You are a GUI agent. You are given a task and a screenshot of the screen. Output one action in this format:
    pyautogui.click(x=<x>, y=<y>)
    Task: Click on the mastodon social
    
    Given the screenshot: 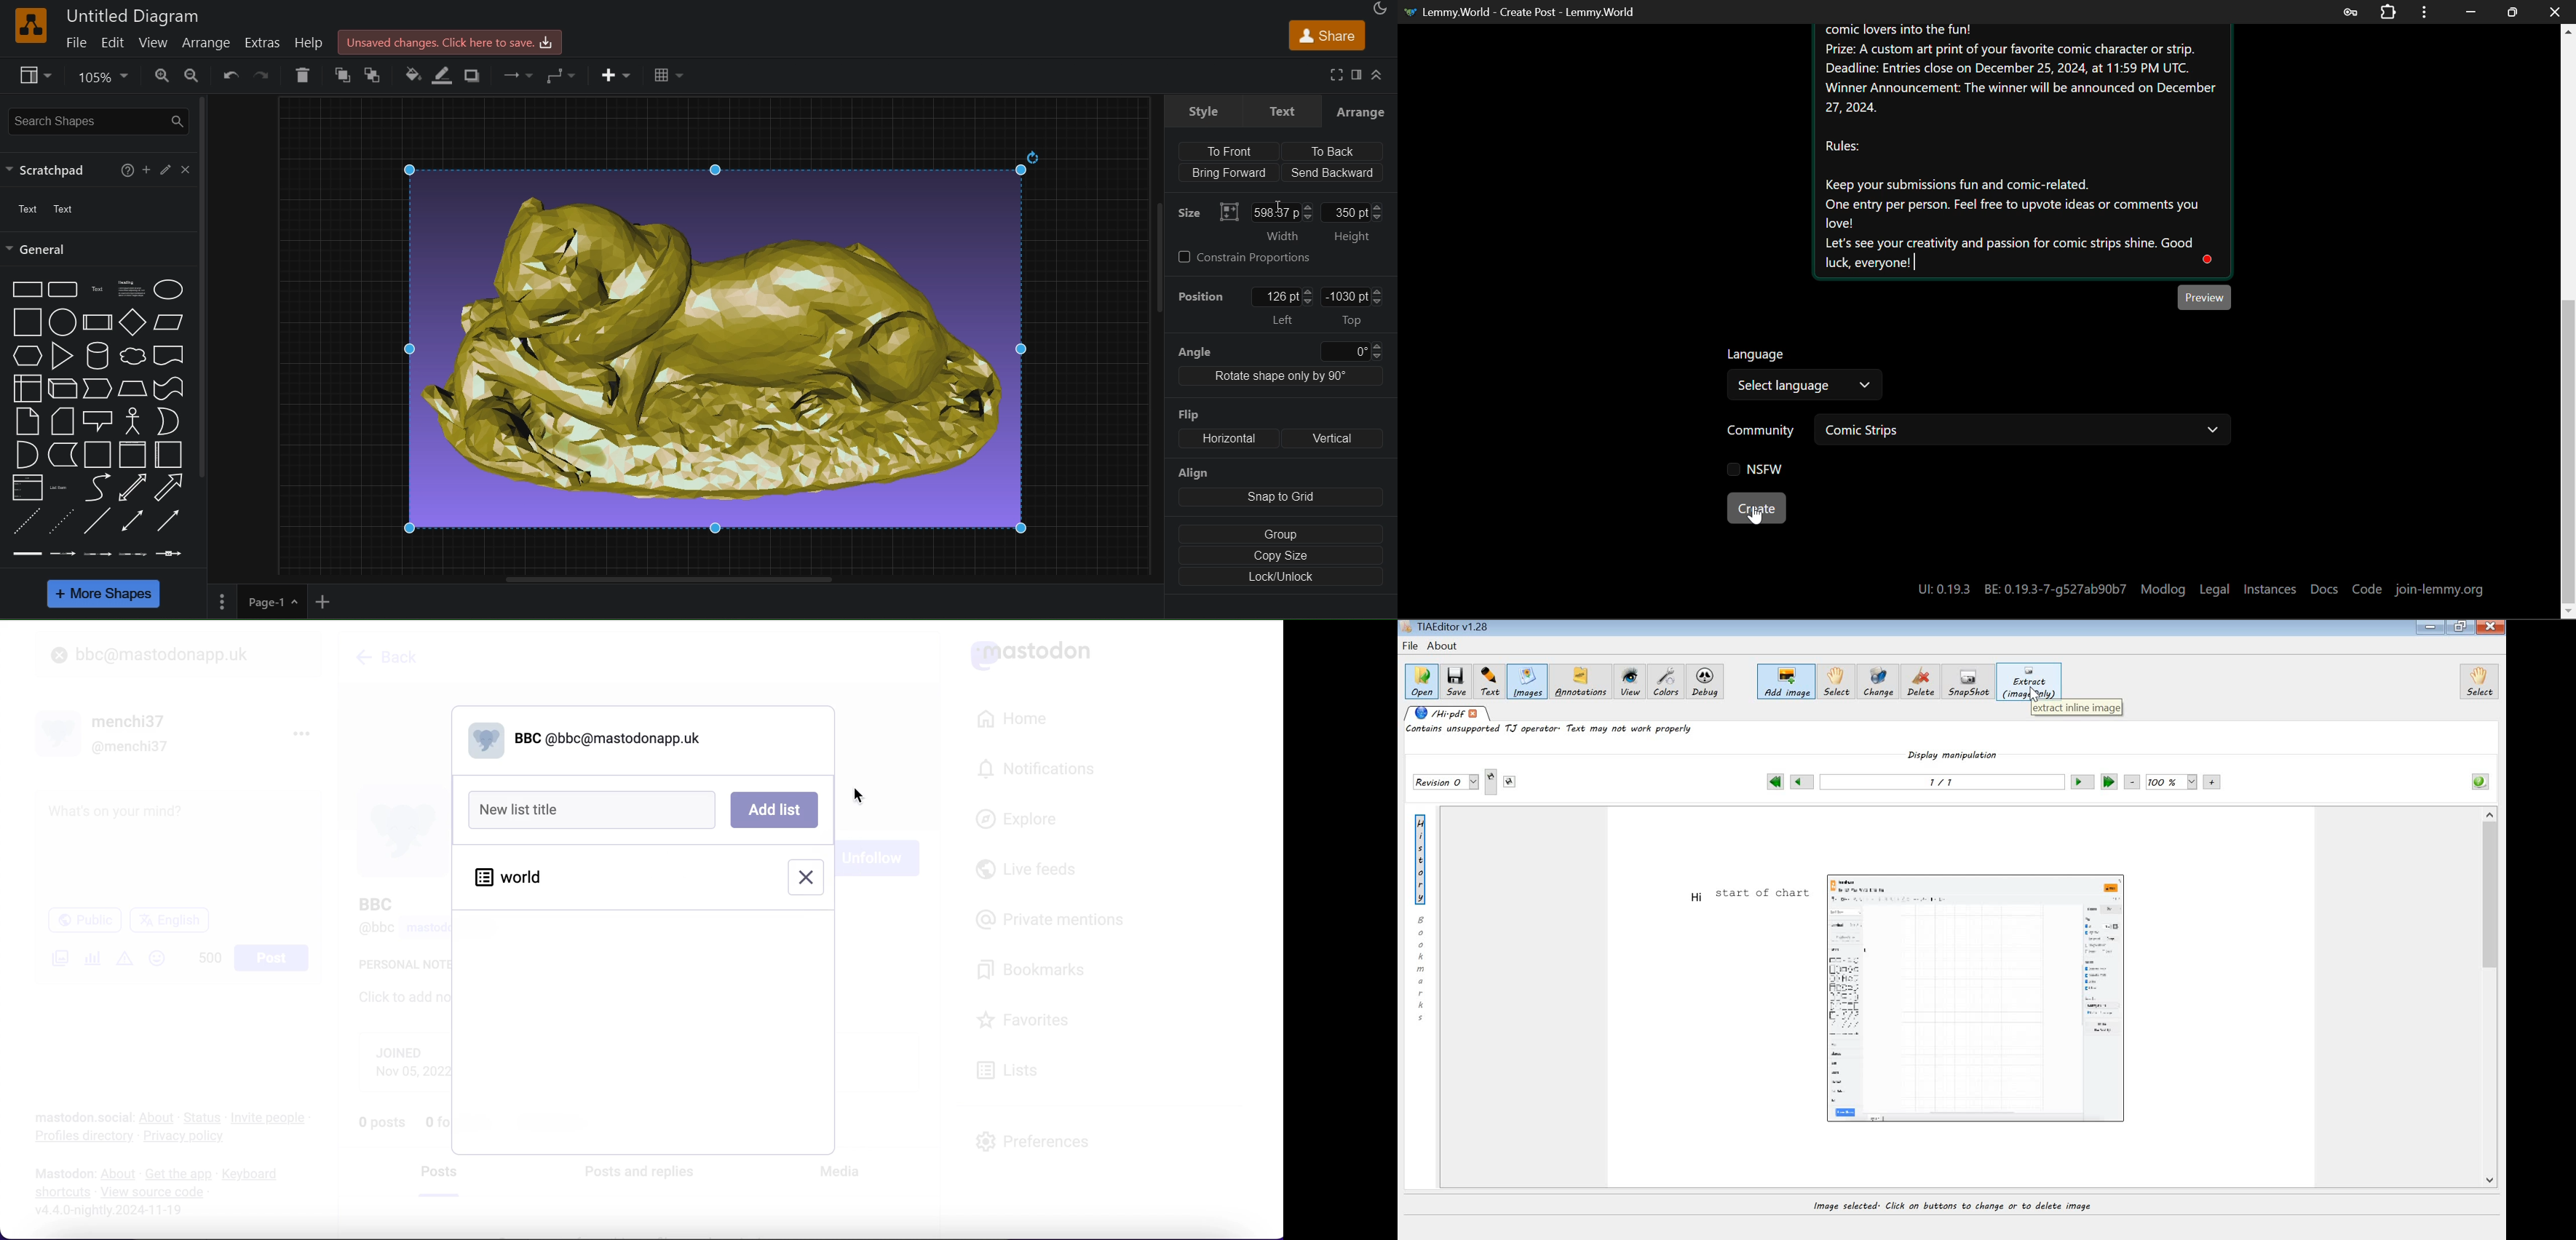 What is the action you would take?
    pyautogui.click(x=70, y=1118)
    